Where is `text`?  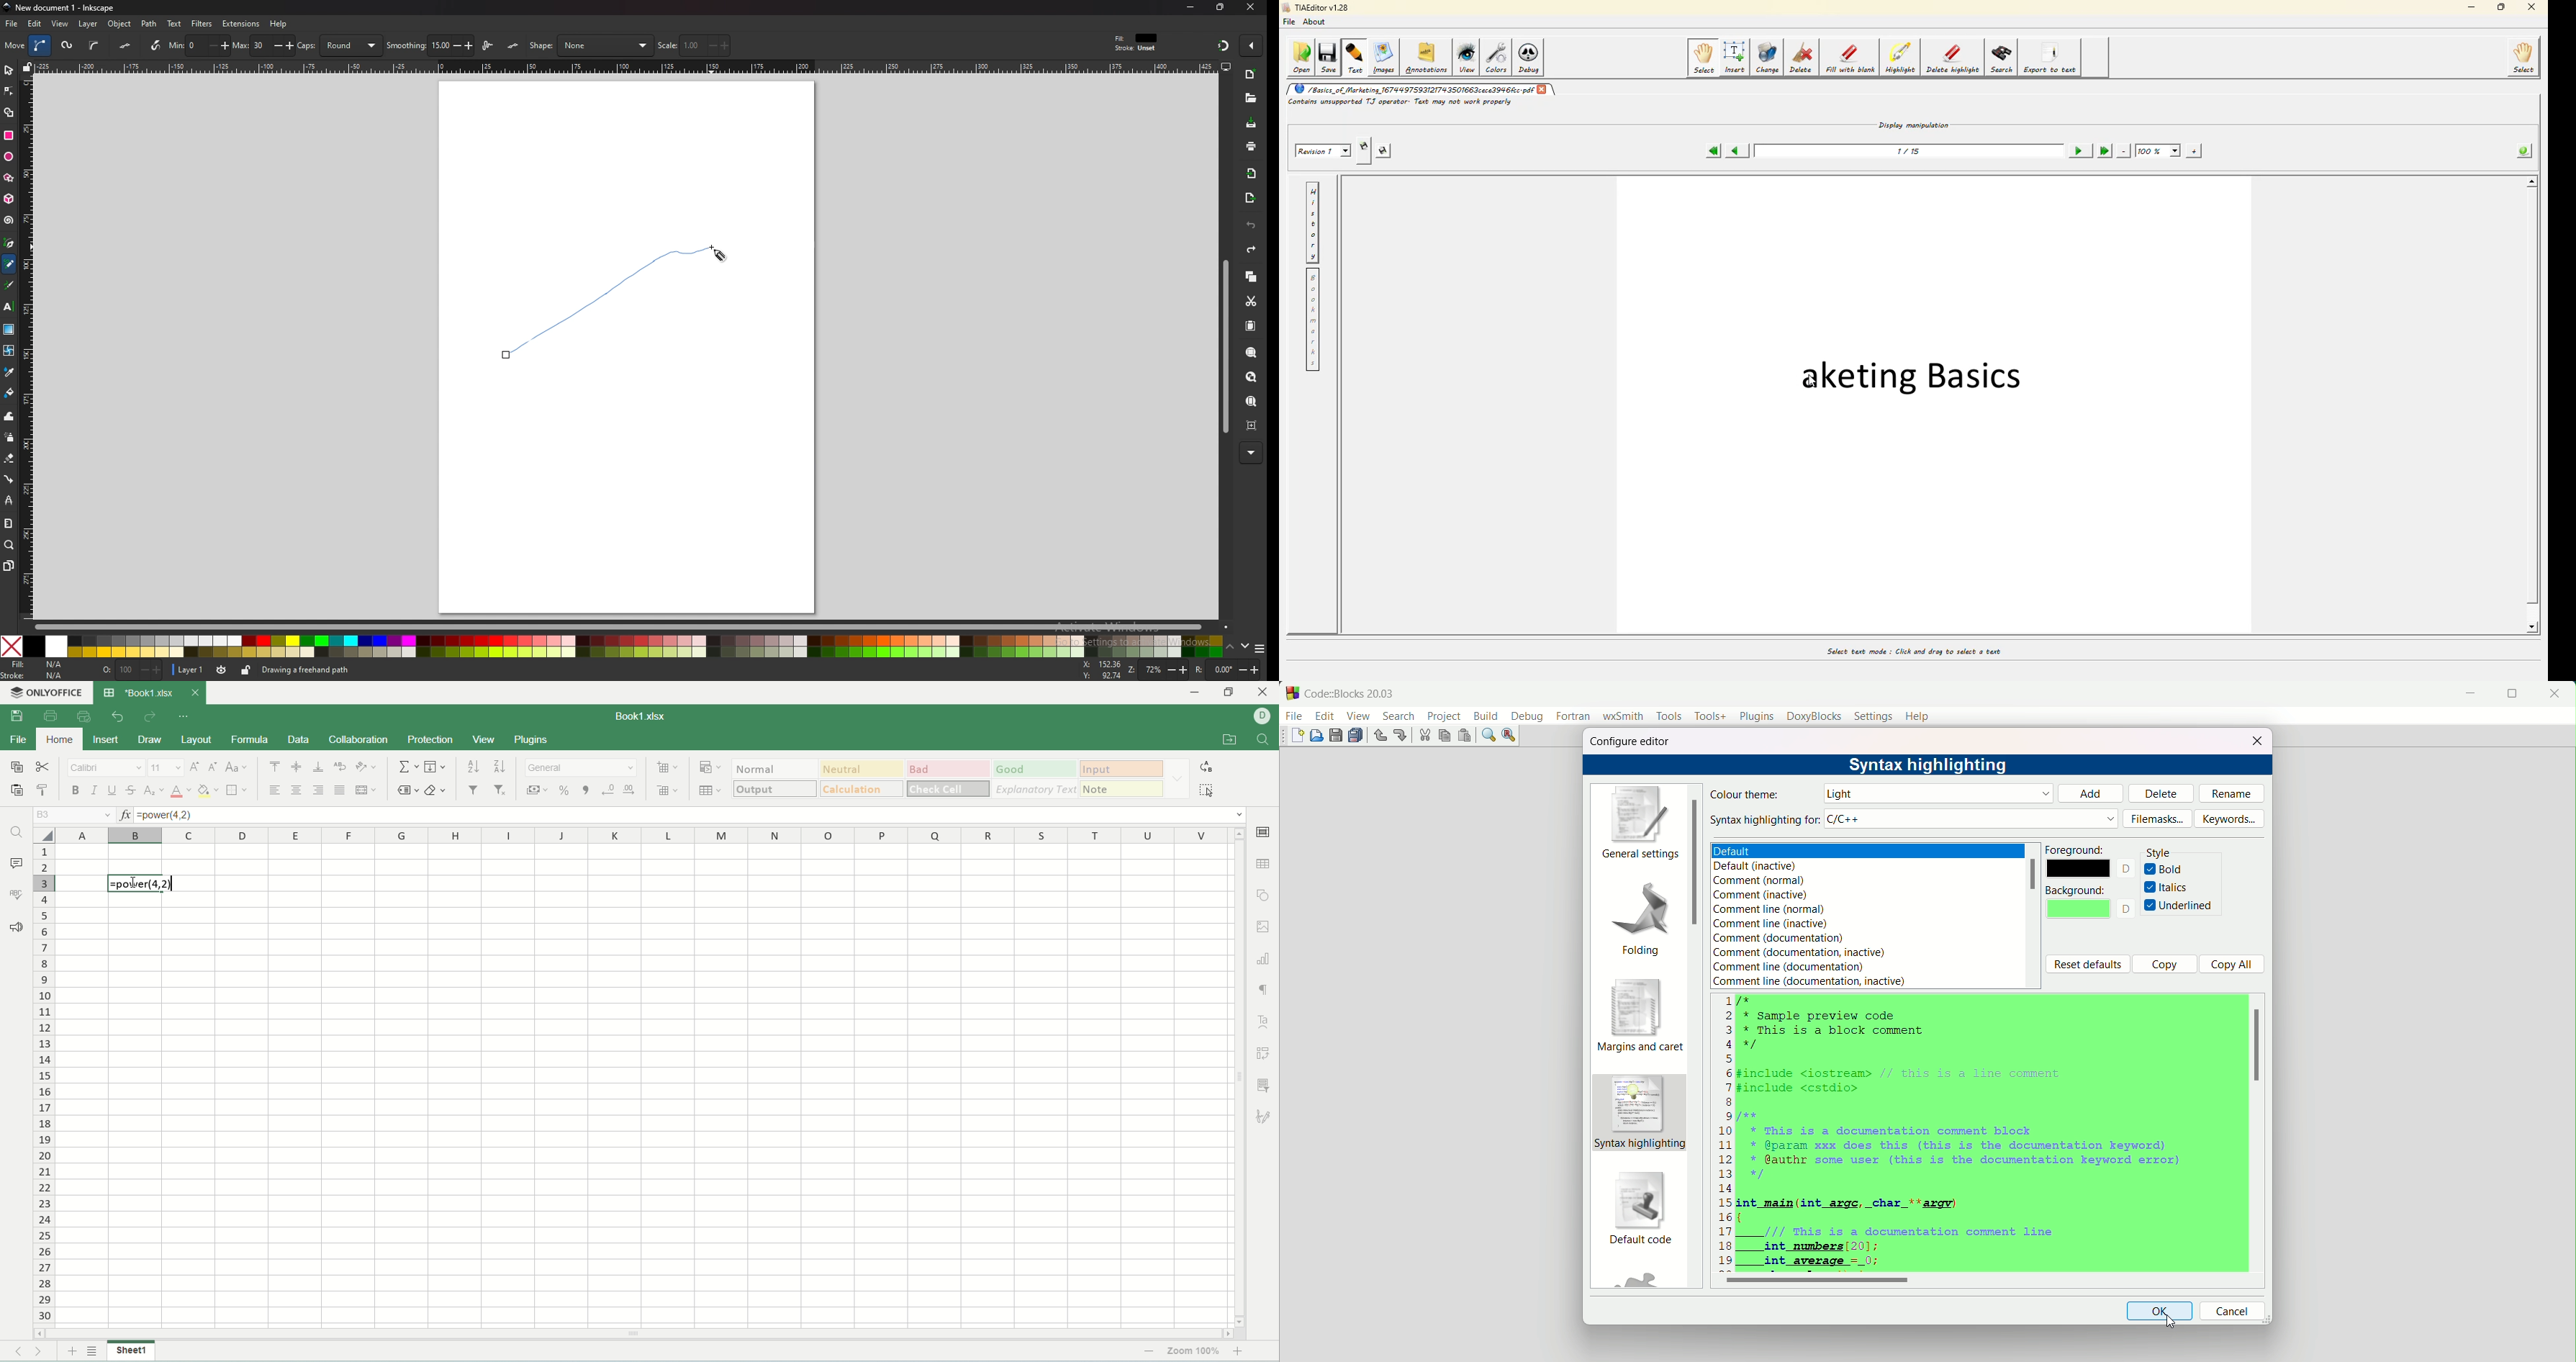
text is located at coordinates (2125, 870).